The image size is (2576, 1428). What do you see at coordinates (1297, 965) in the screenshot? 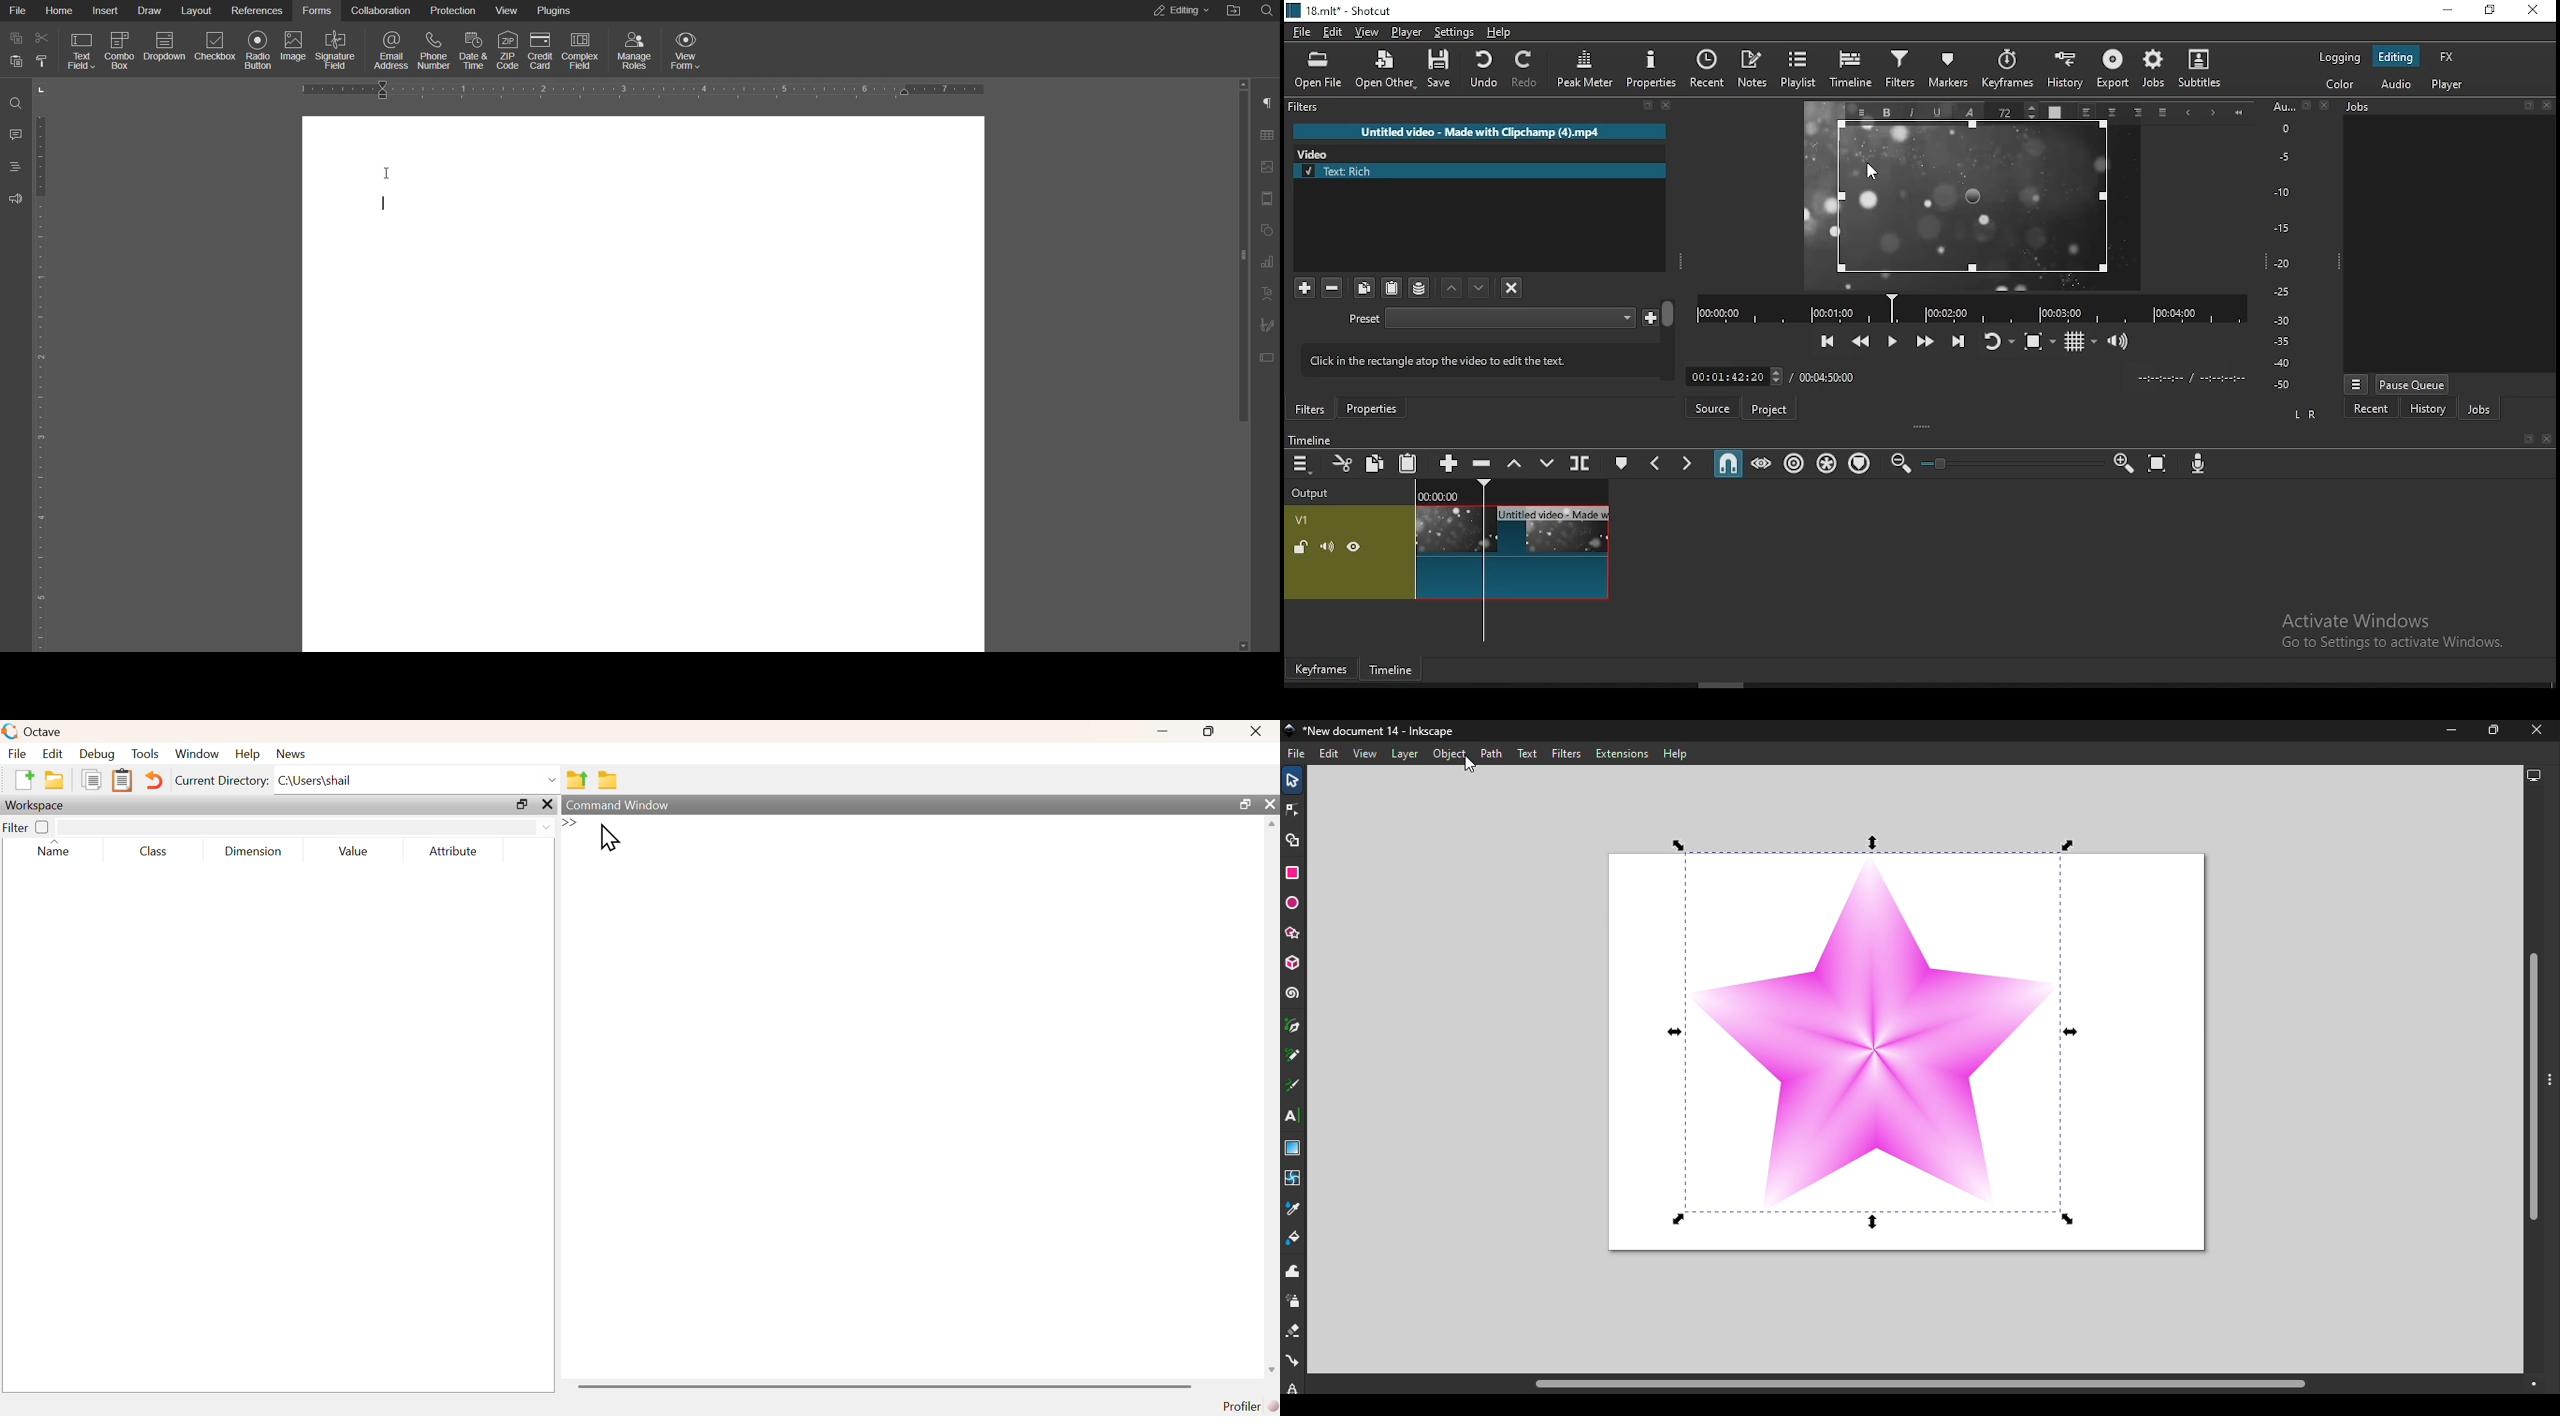
I see `3D box tool` at bounding box center [1297, 965].